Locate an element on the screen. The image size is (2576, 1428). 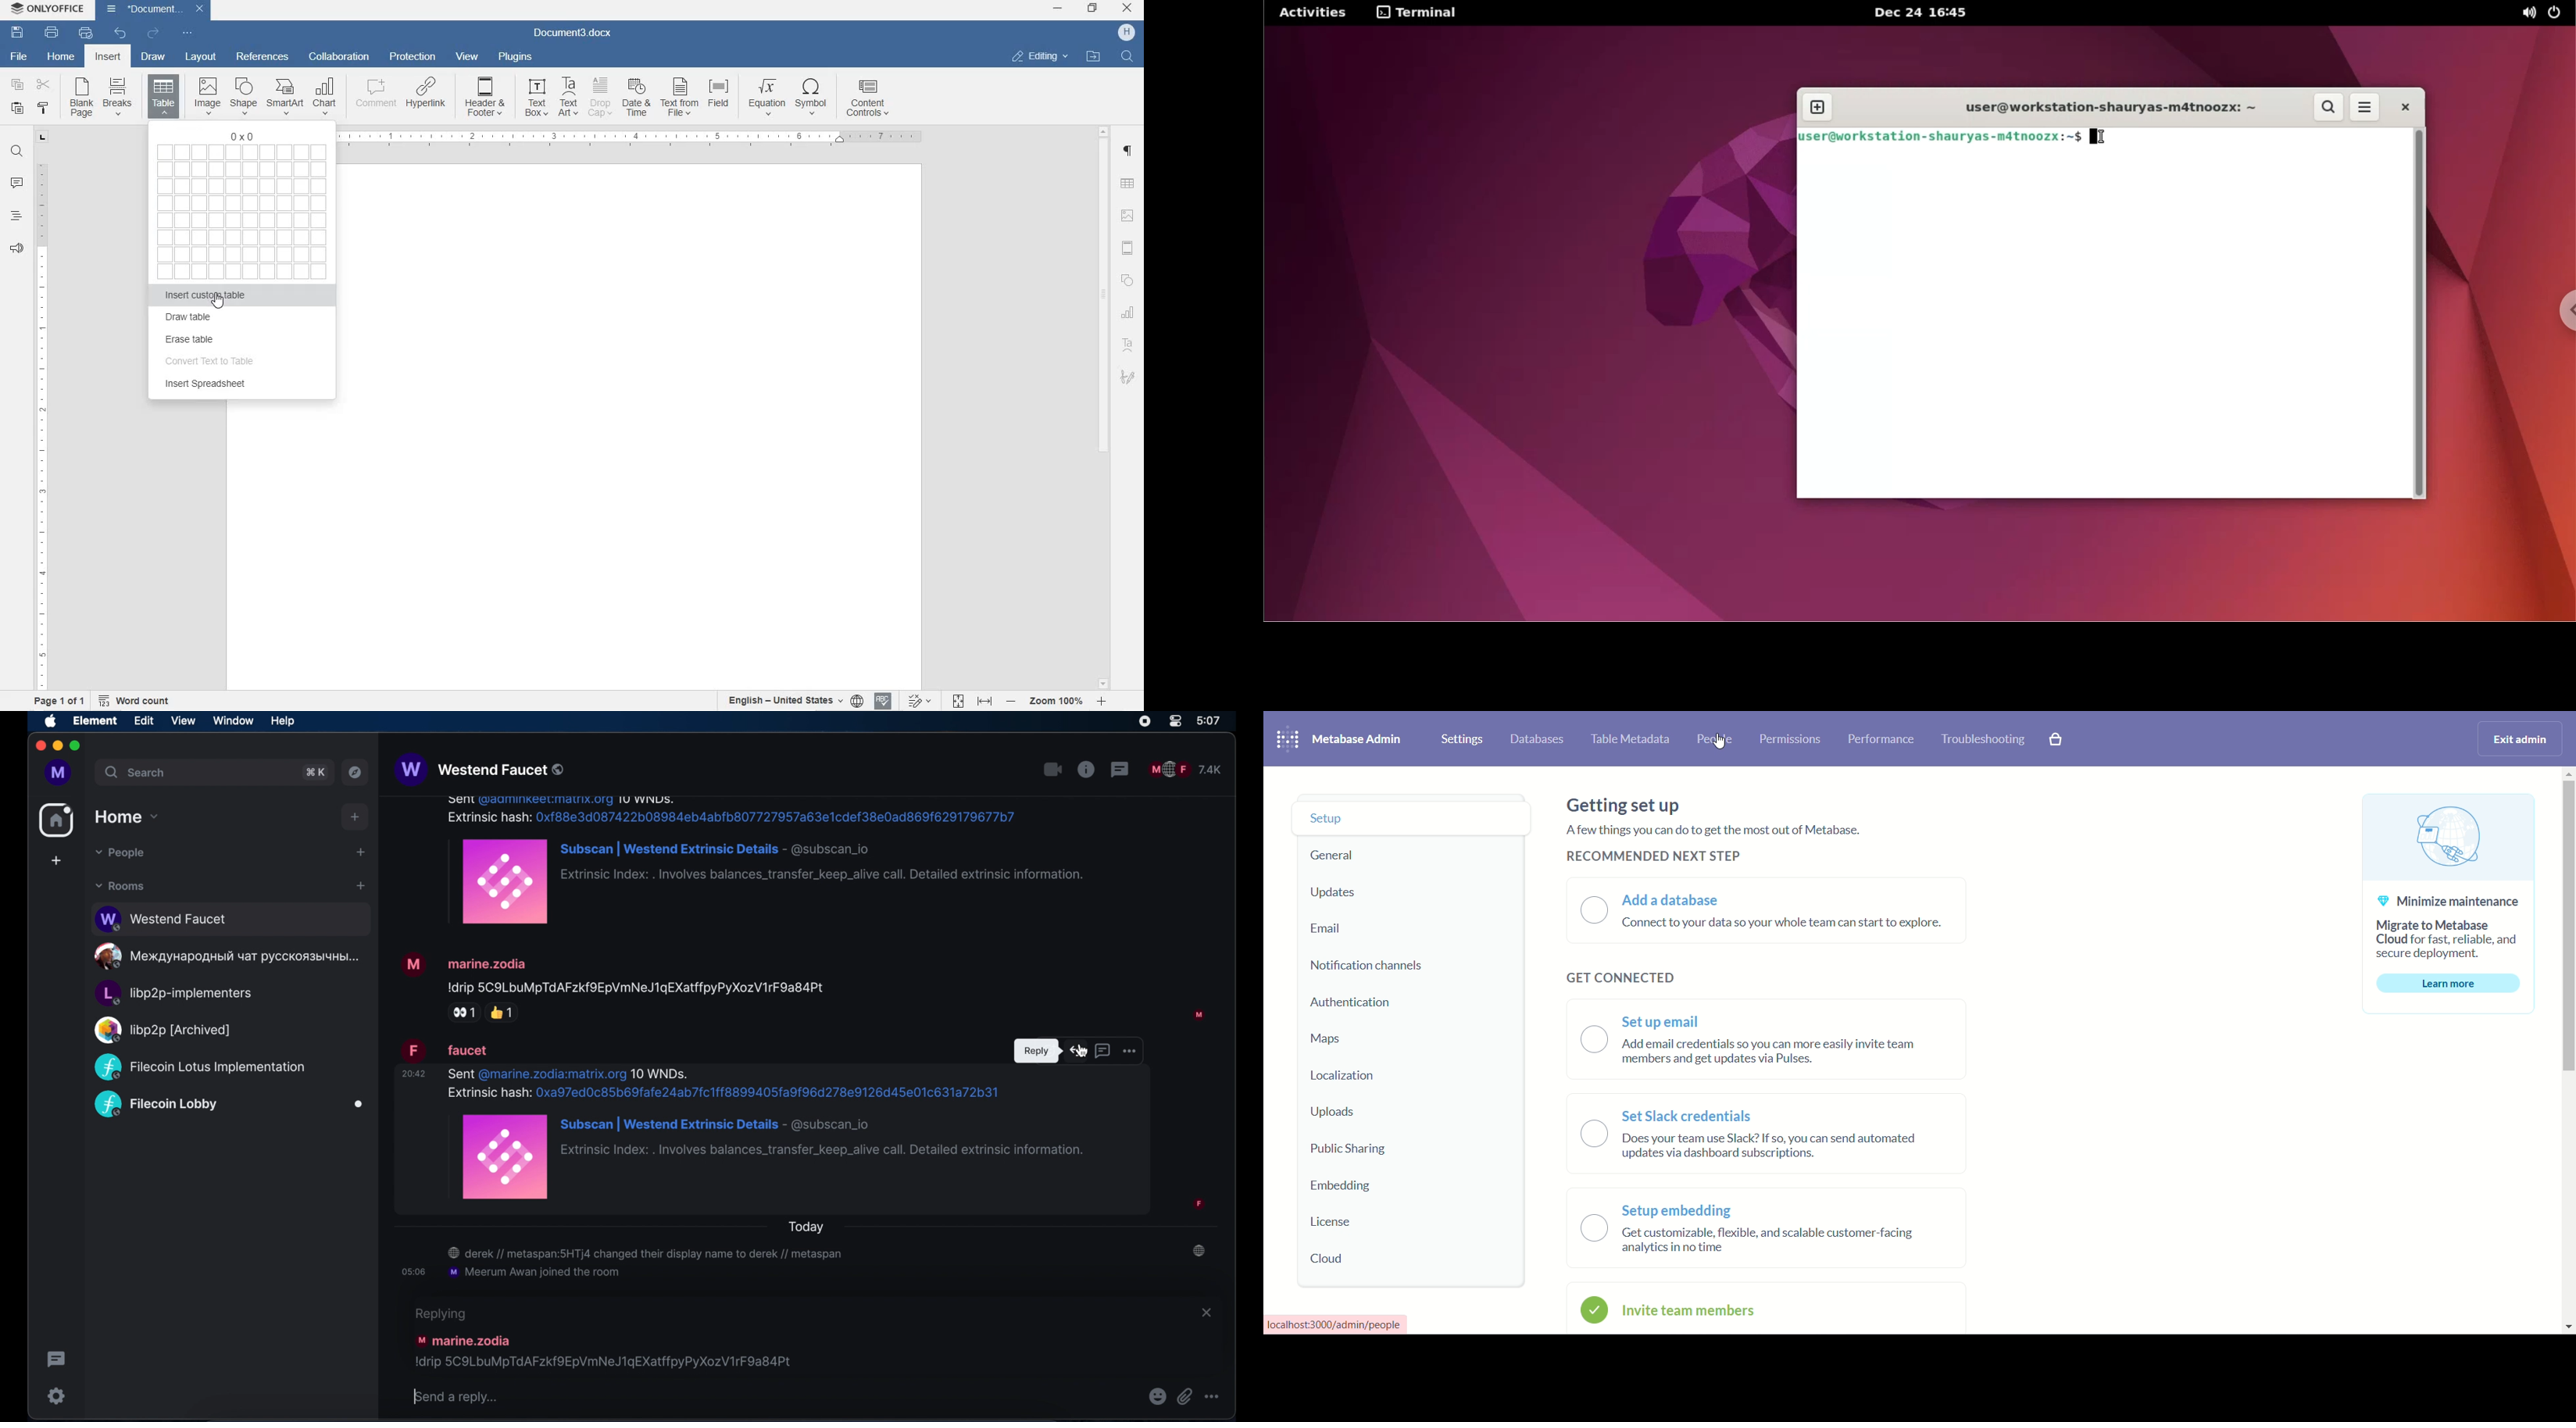
search shortcut is located at coordinates (315, 773).